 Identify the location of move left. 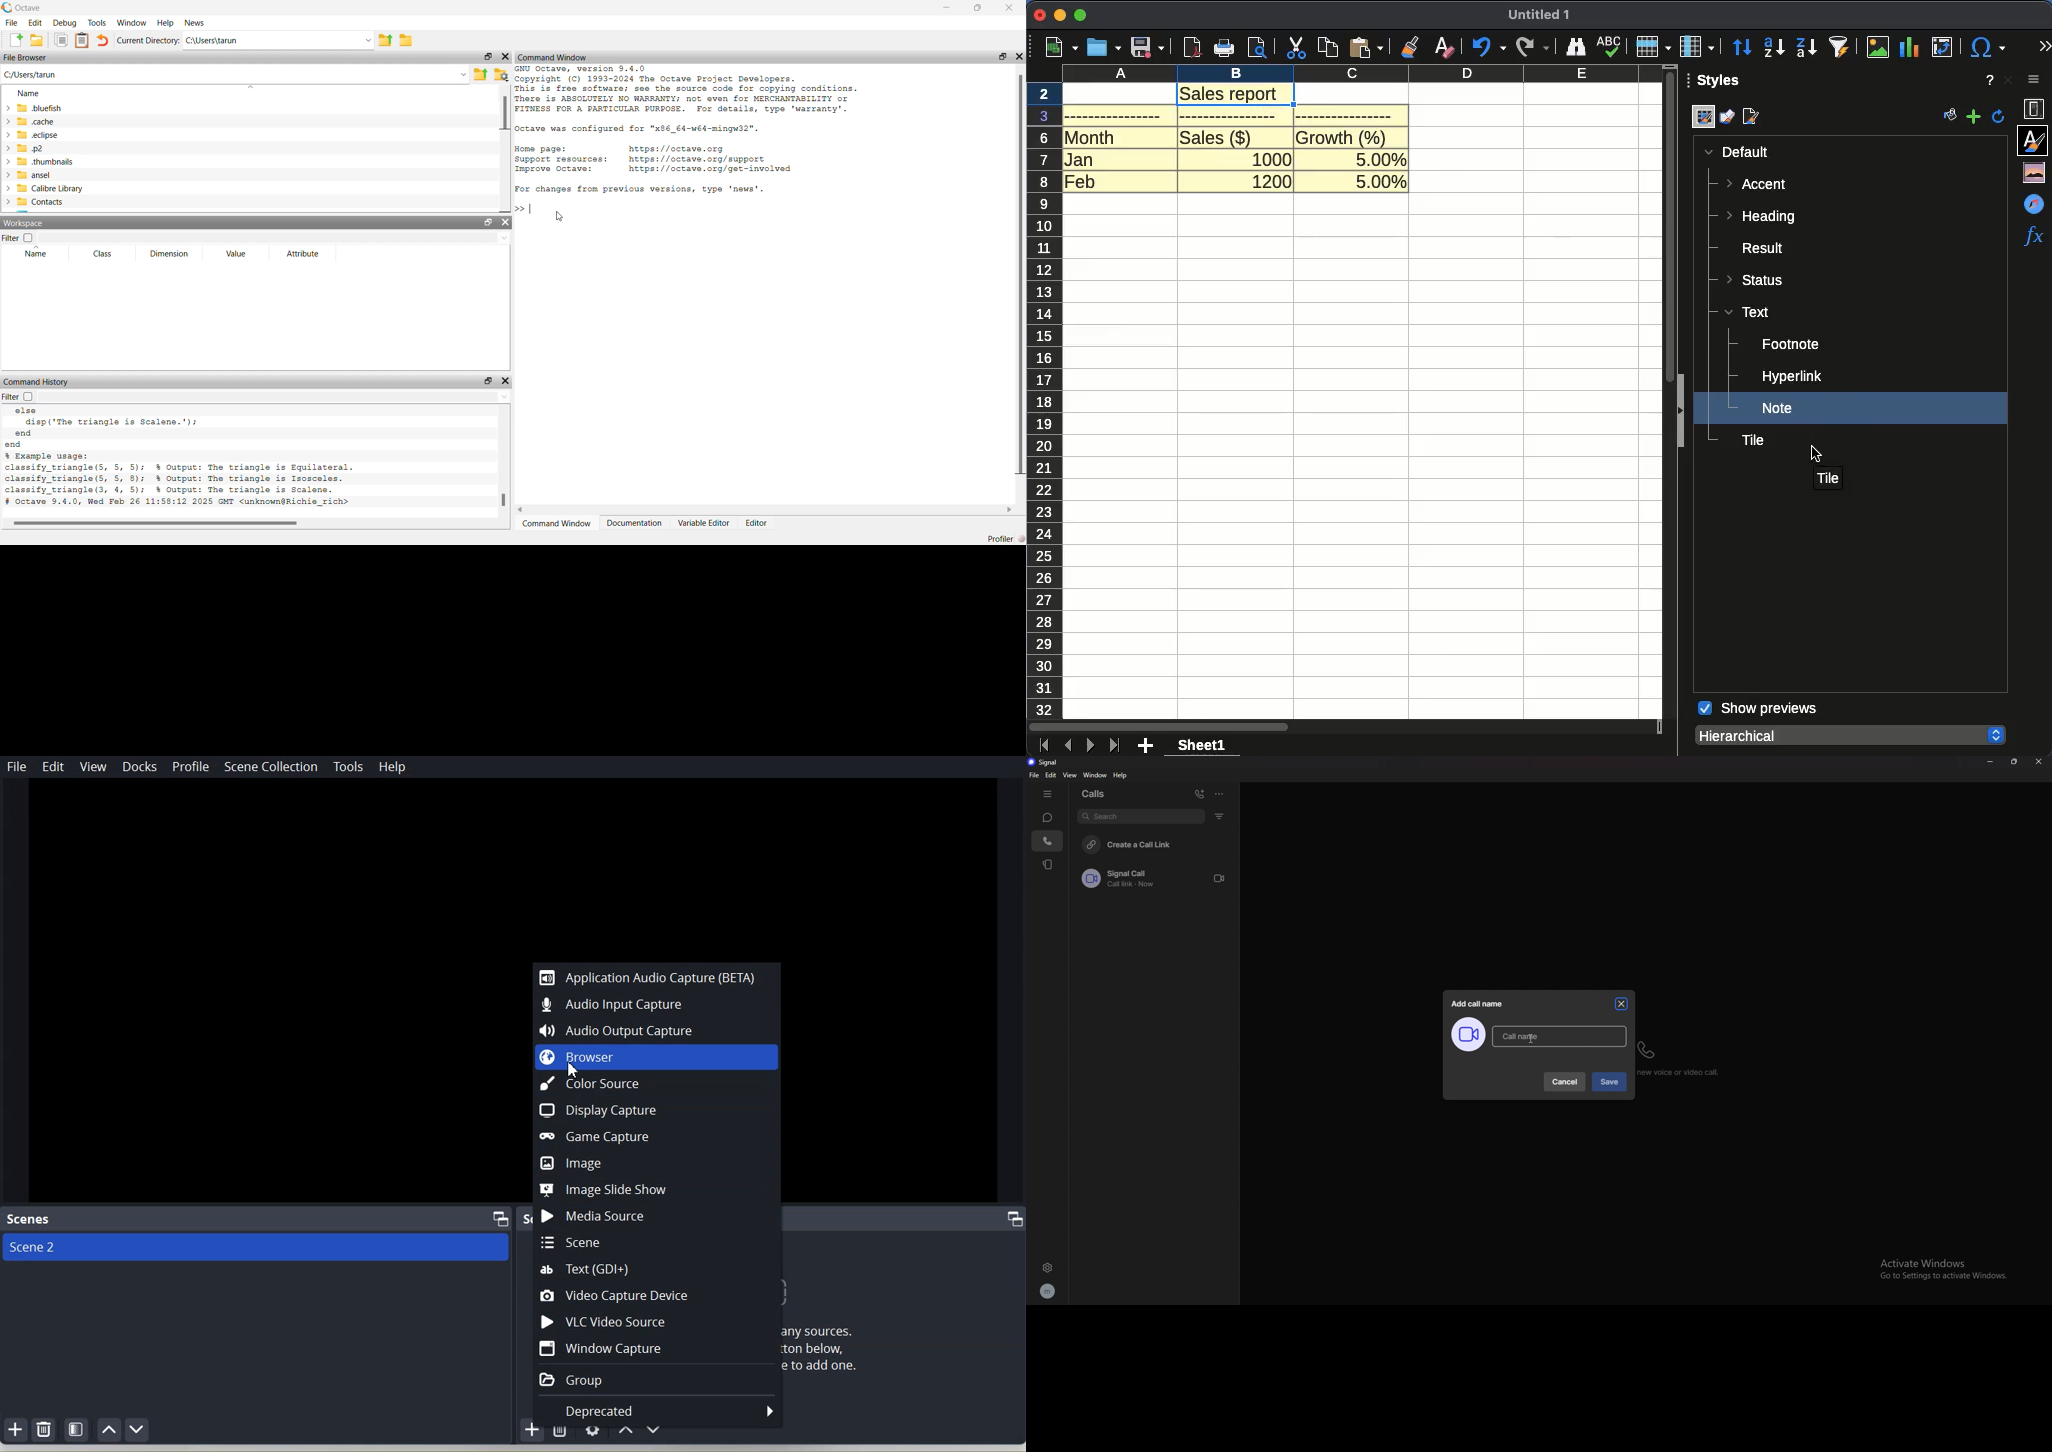
(525, 509).